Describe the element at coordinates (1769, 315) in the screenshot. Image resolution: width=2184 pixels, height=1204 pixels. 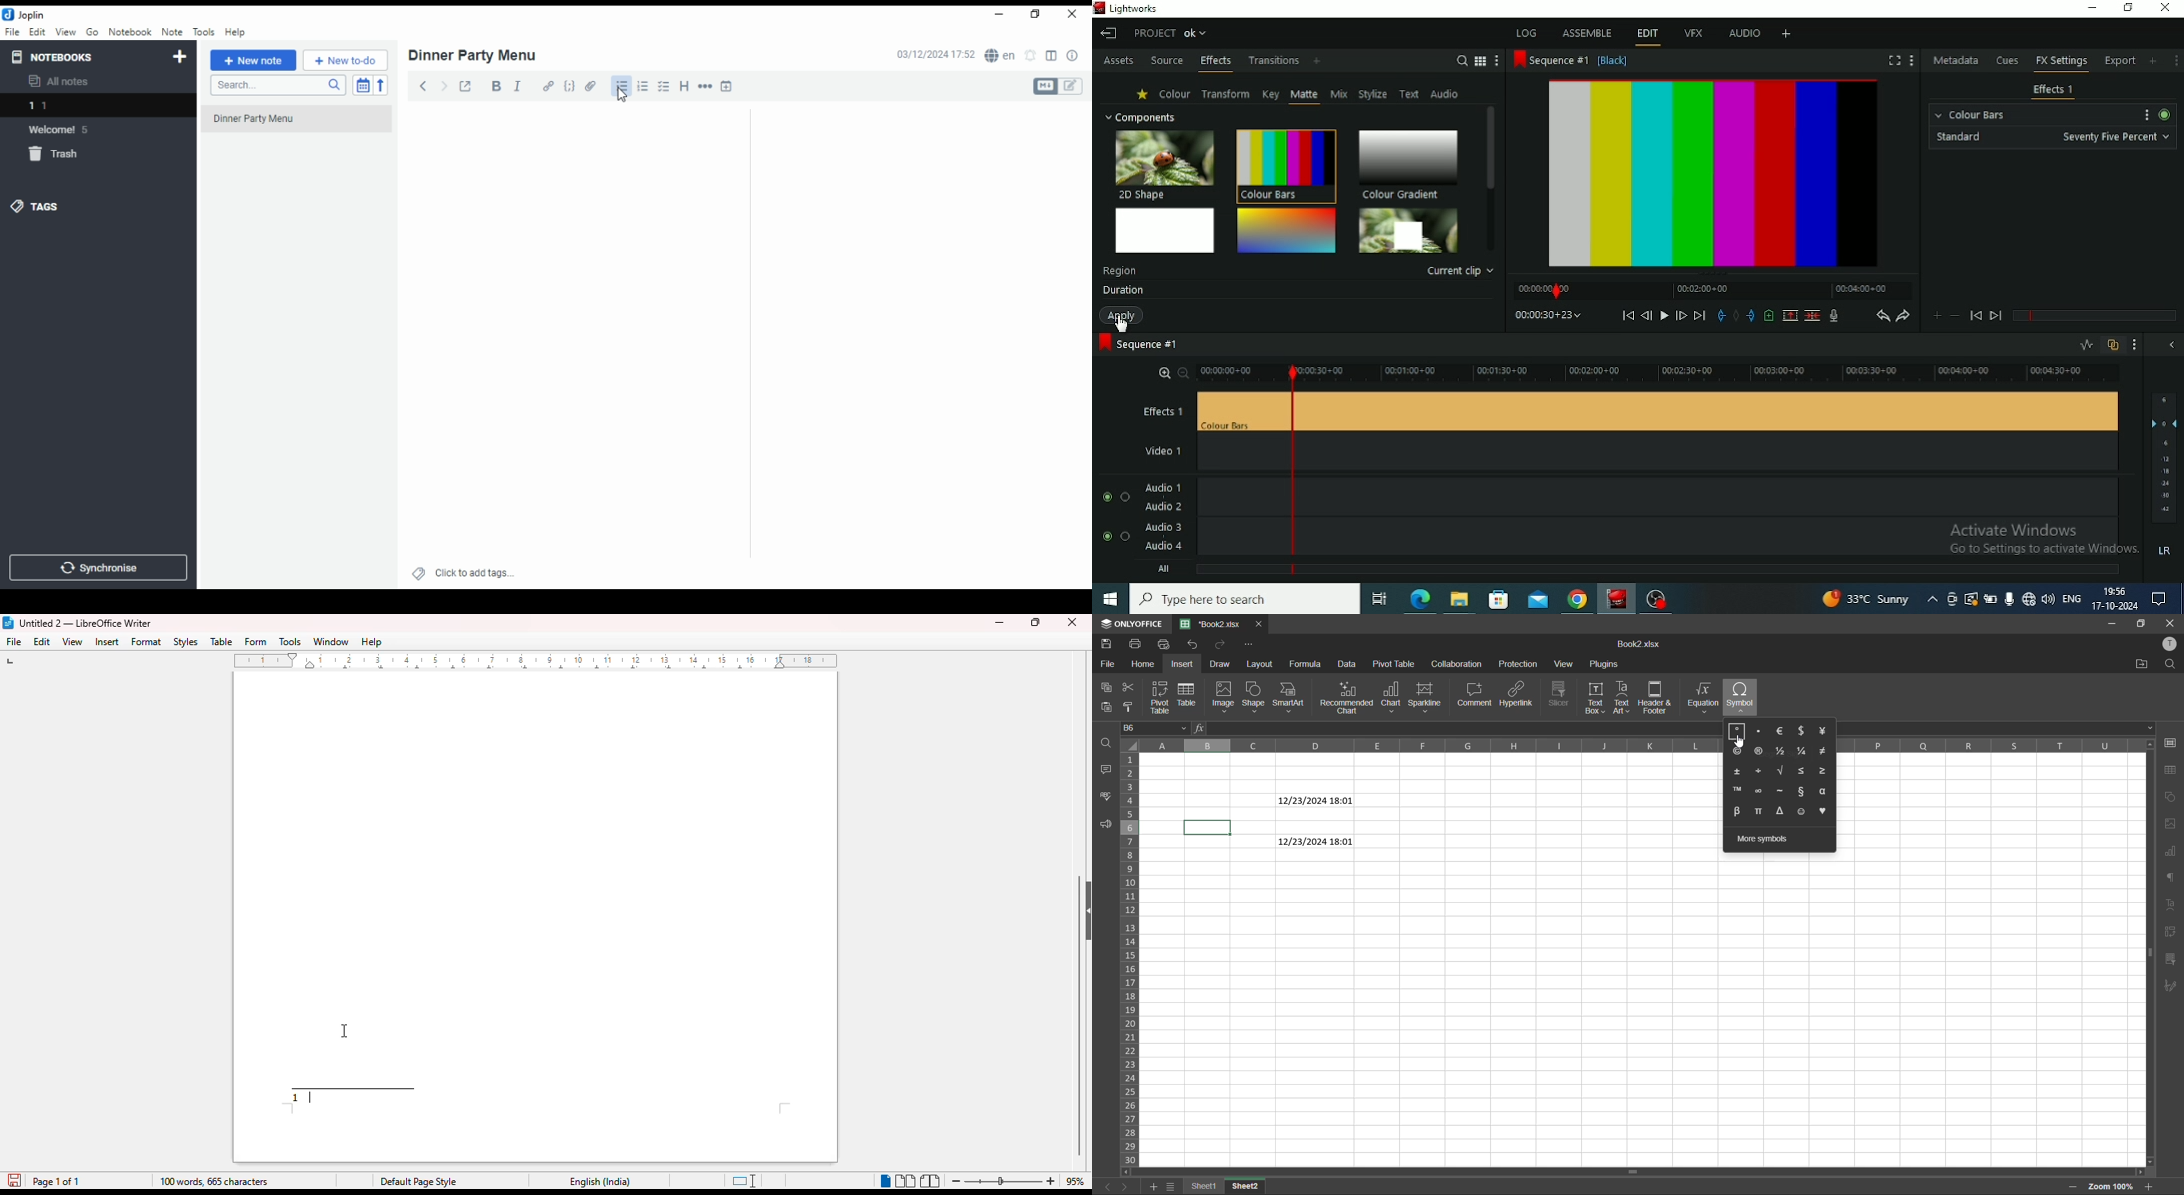
I see `Add a cue at the current position` at that location.